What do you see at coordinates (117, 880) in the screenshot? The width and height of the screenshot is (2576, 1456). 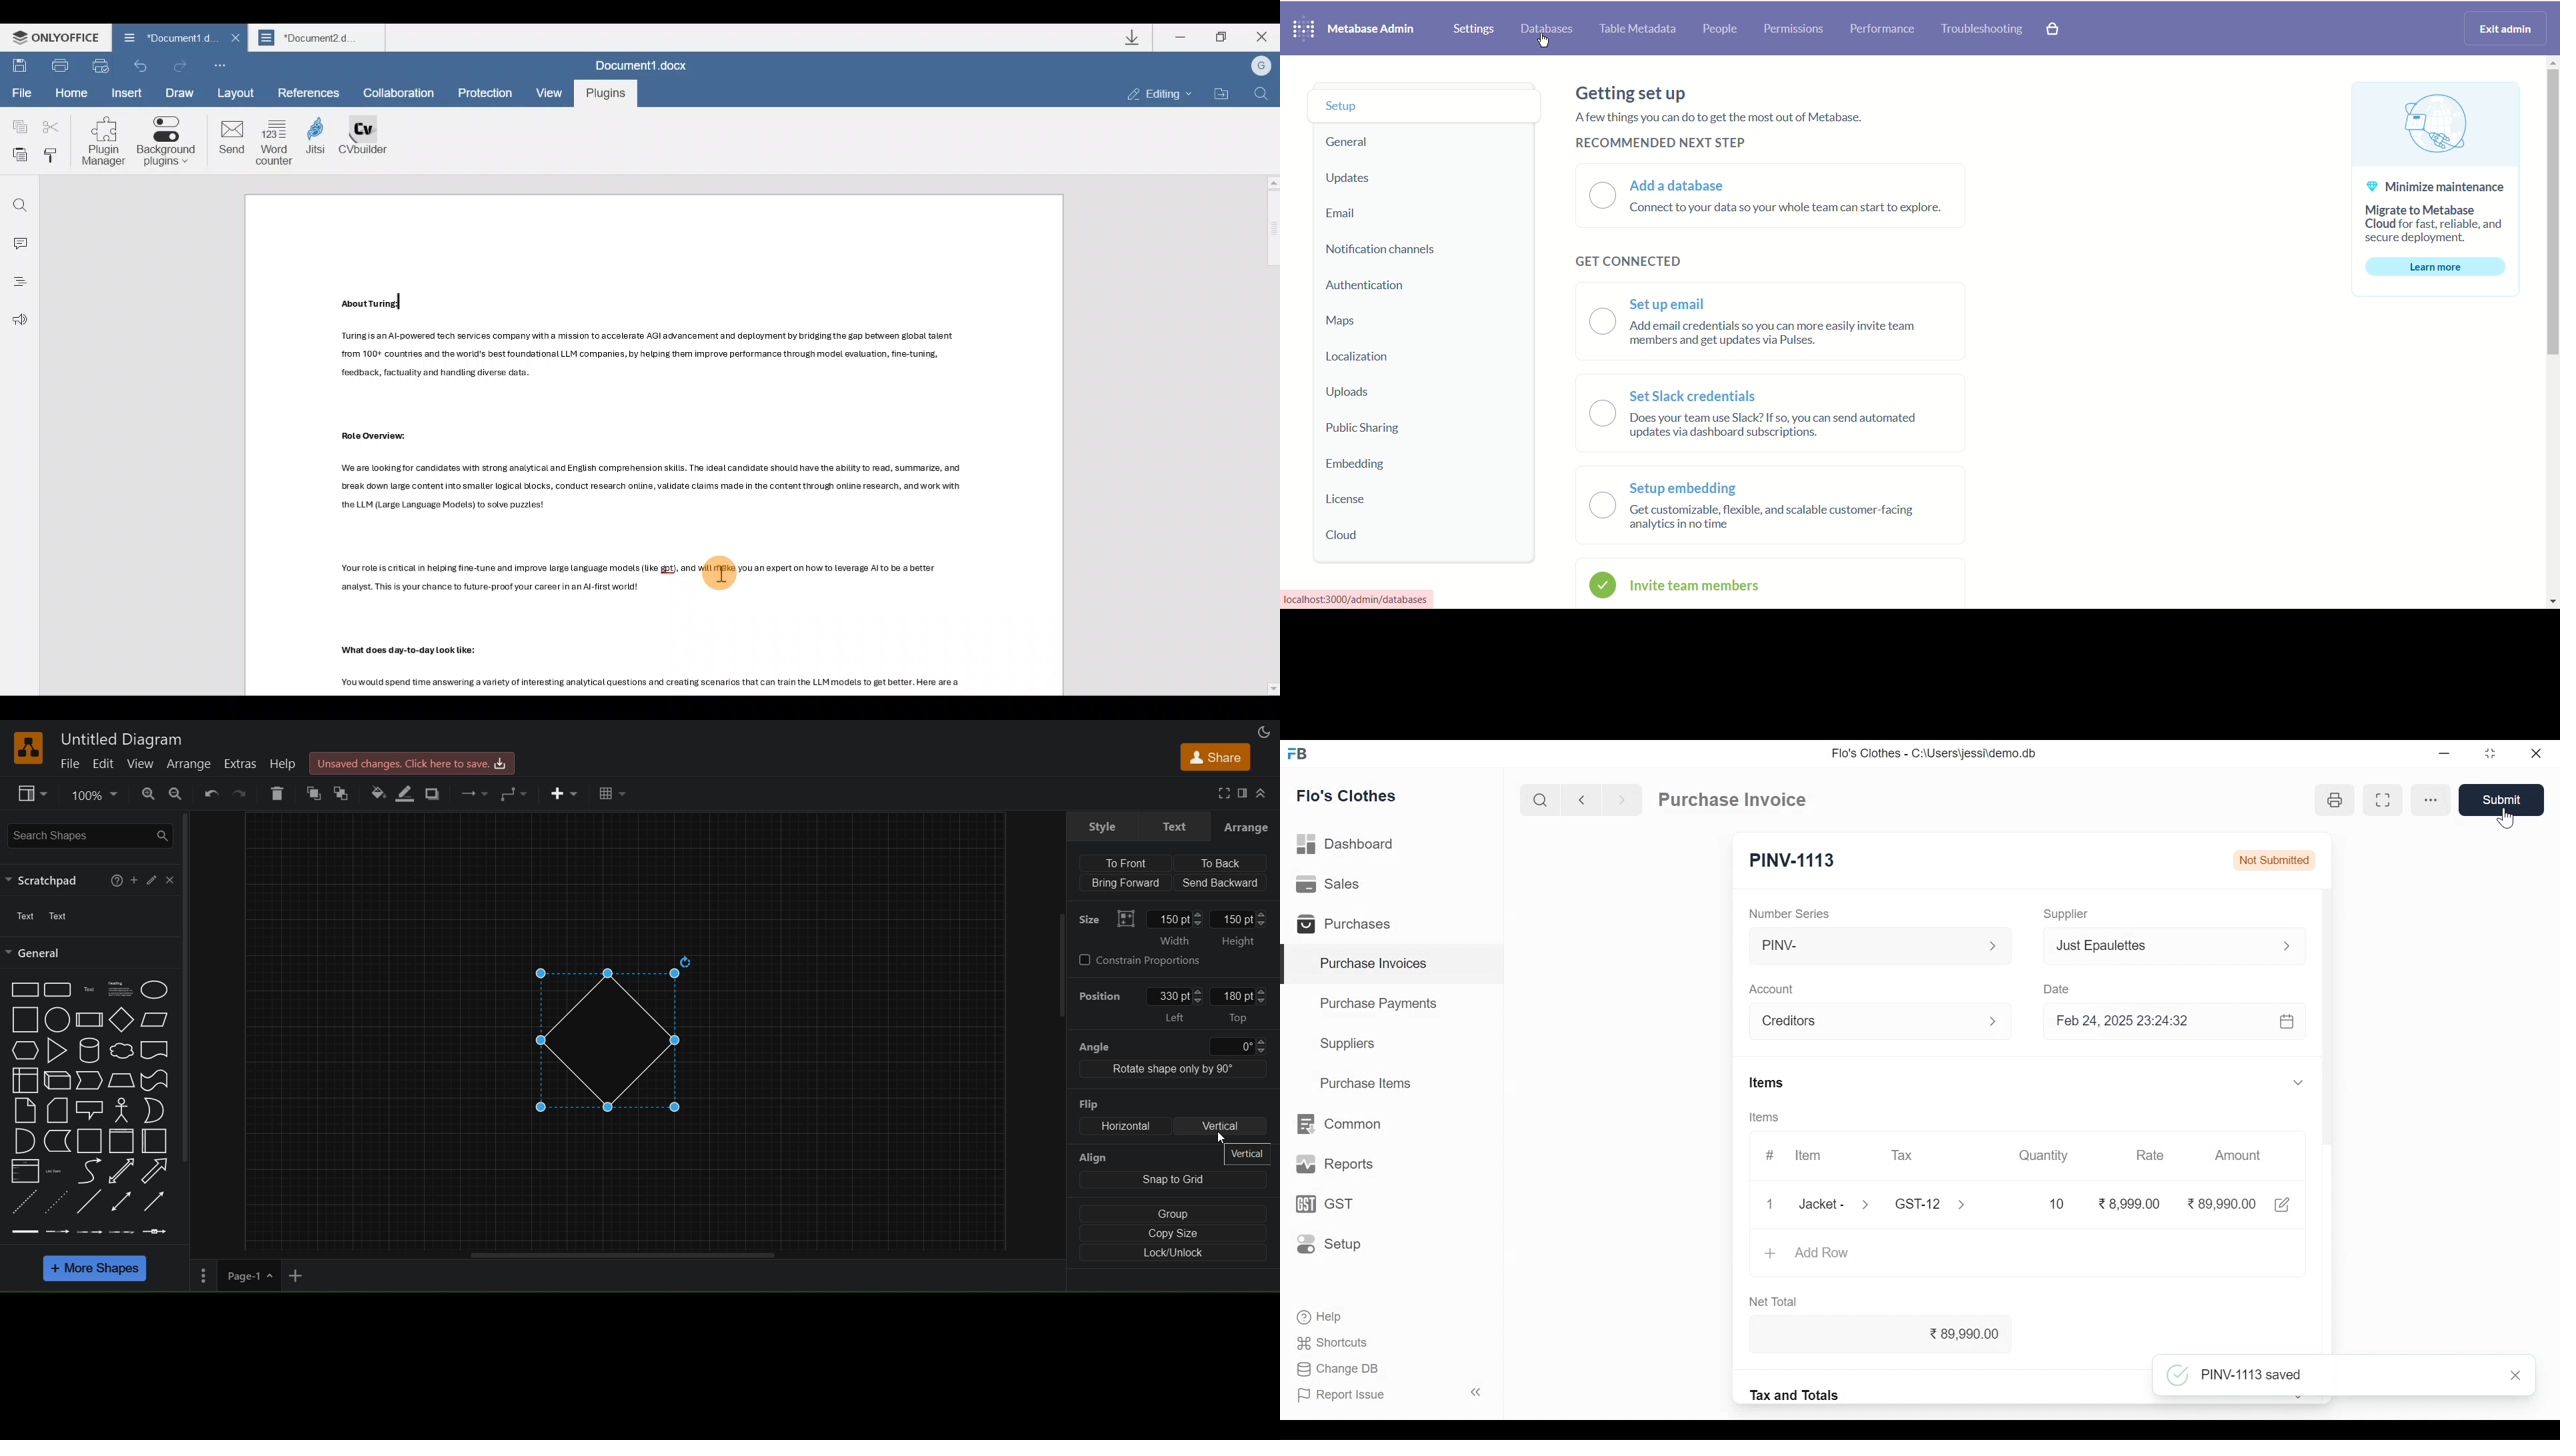 I see `help` at bounding box center [117, 880].